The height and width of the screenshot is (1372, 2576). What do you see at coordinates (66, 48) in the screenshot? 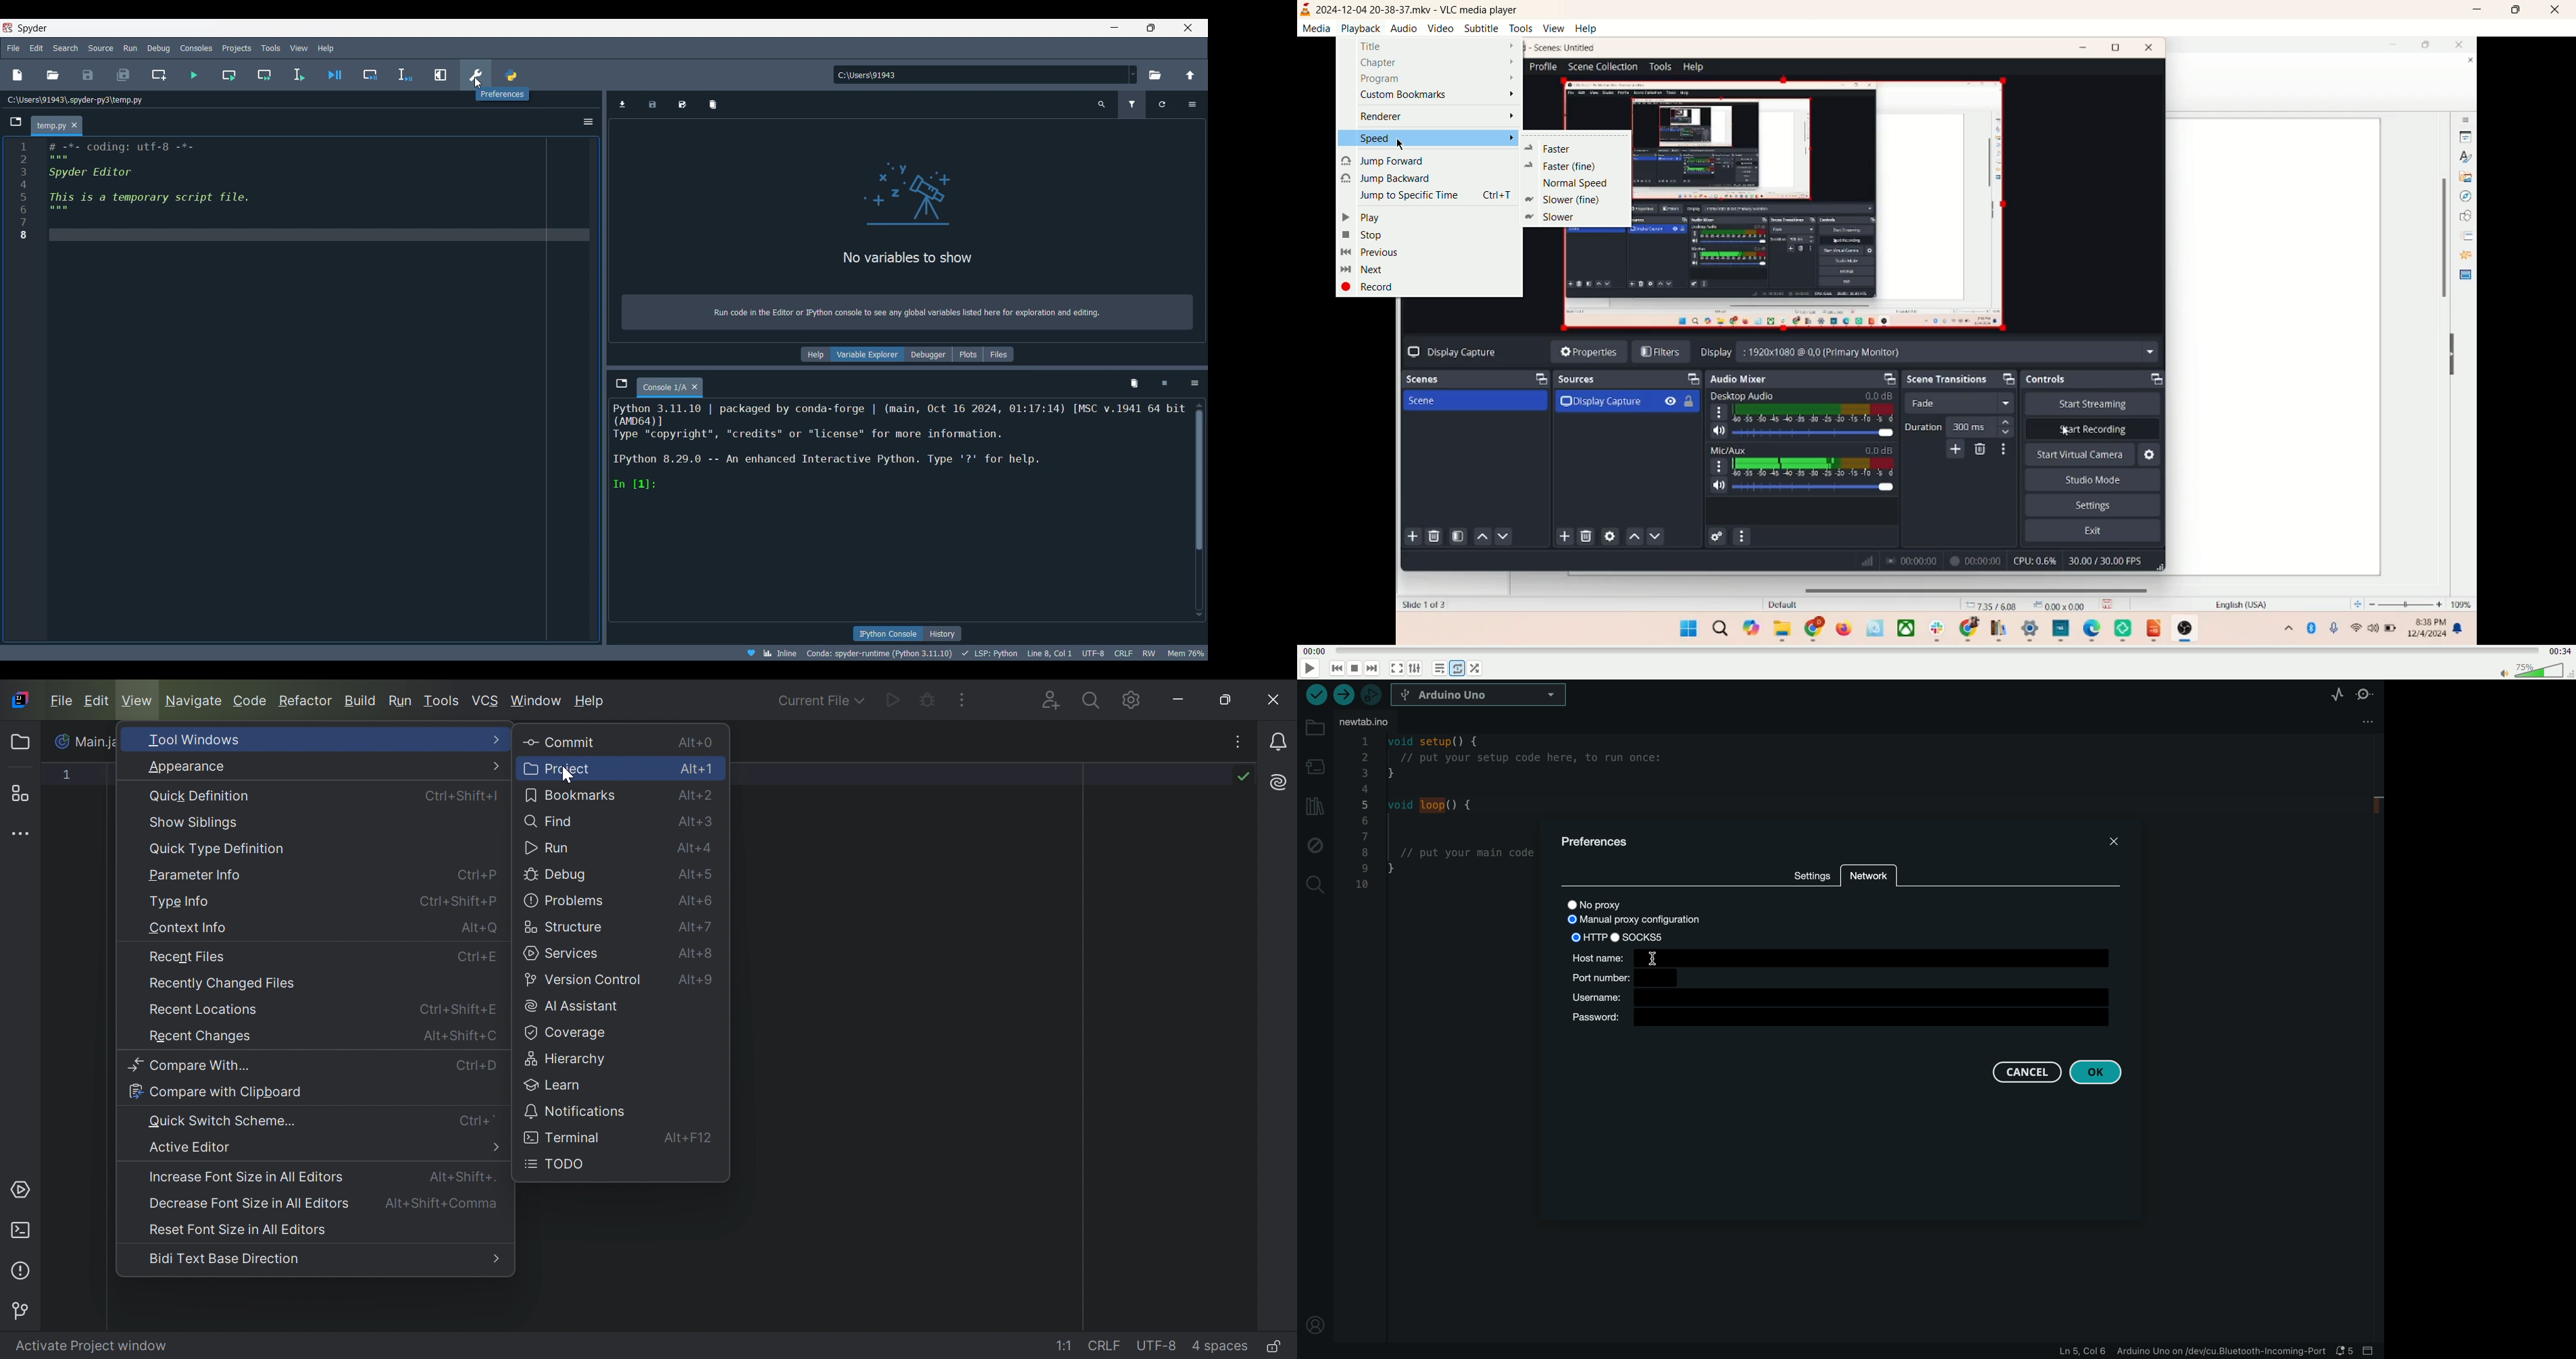
I see `Search menu` at bounding box center [66, 48].